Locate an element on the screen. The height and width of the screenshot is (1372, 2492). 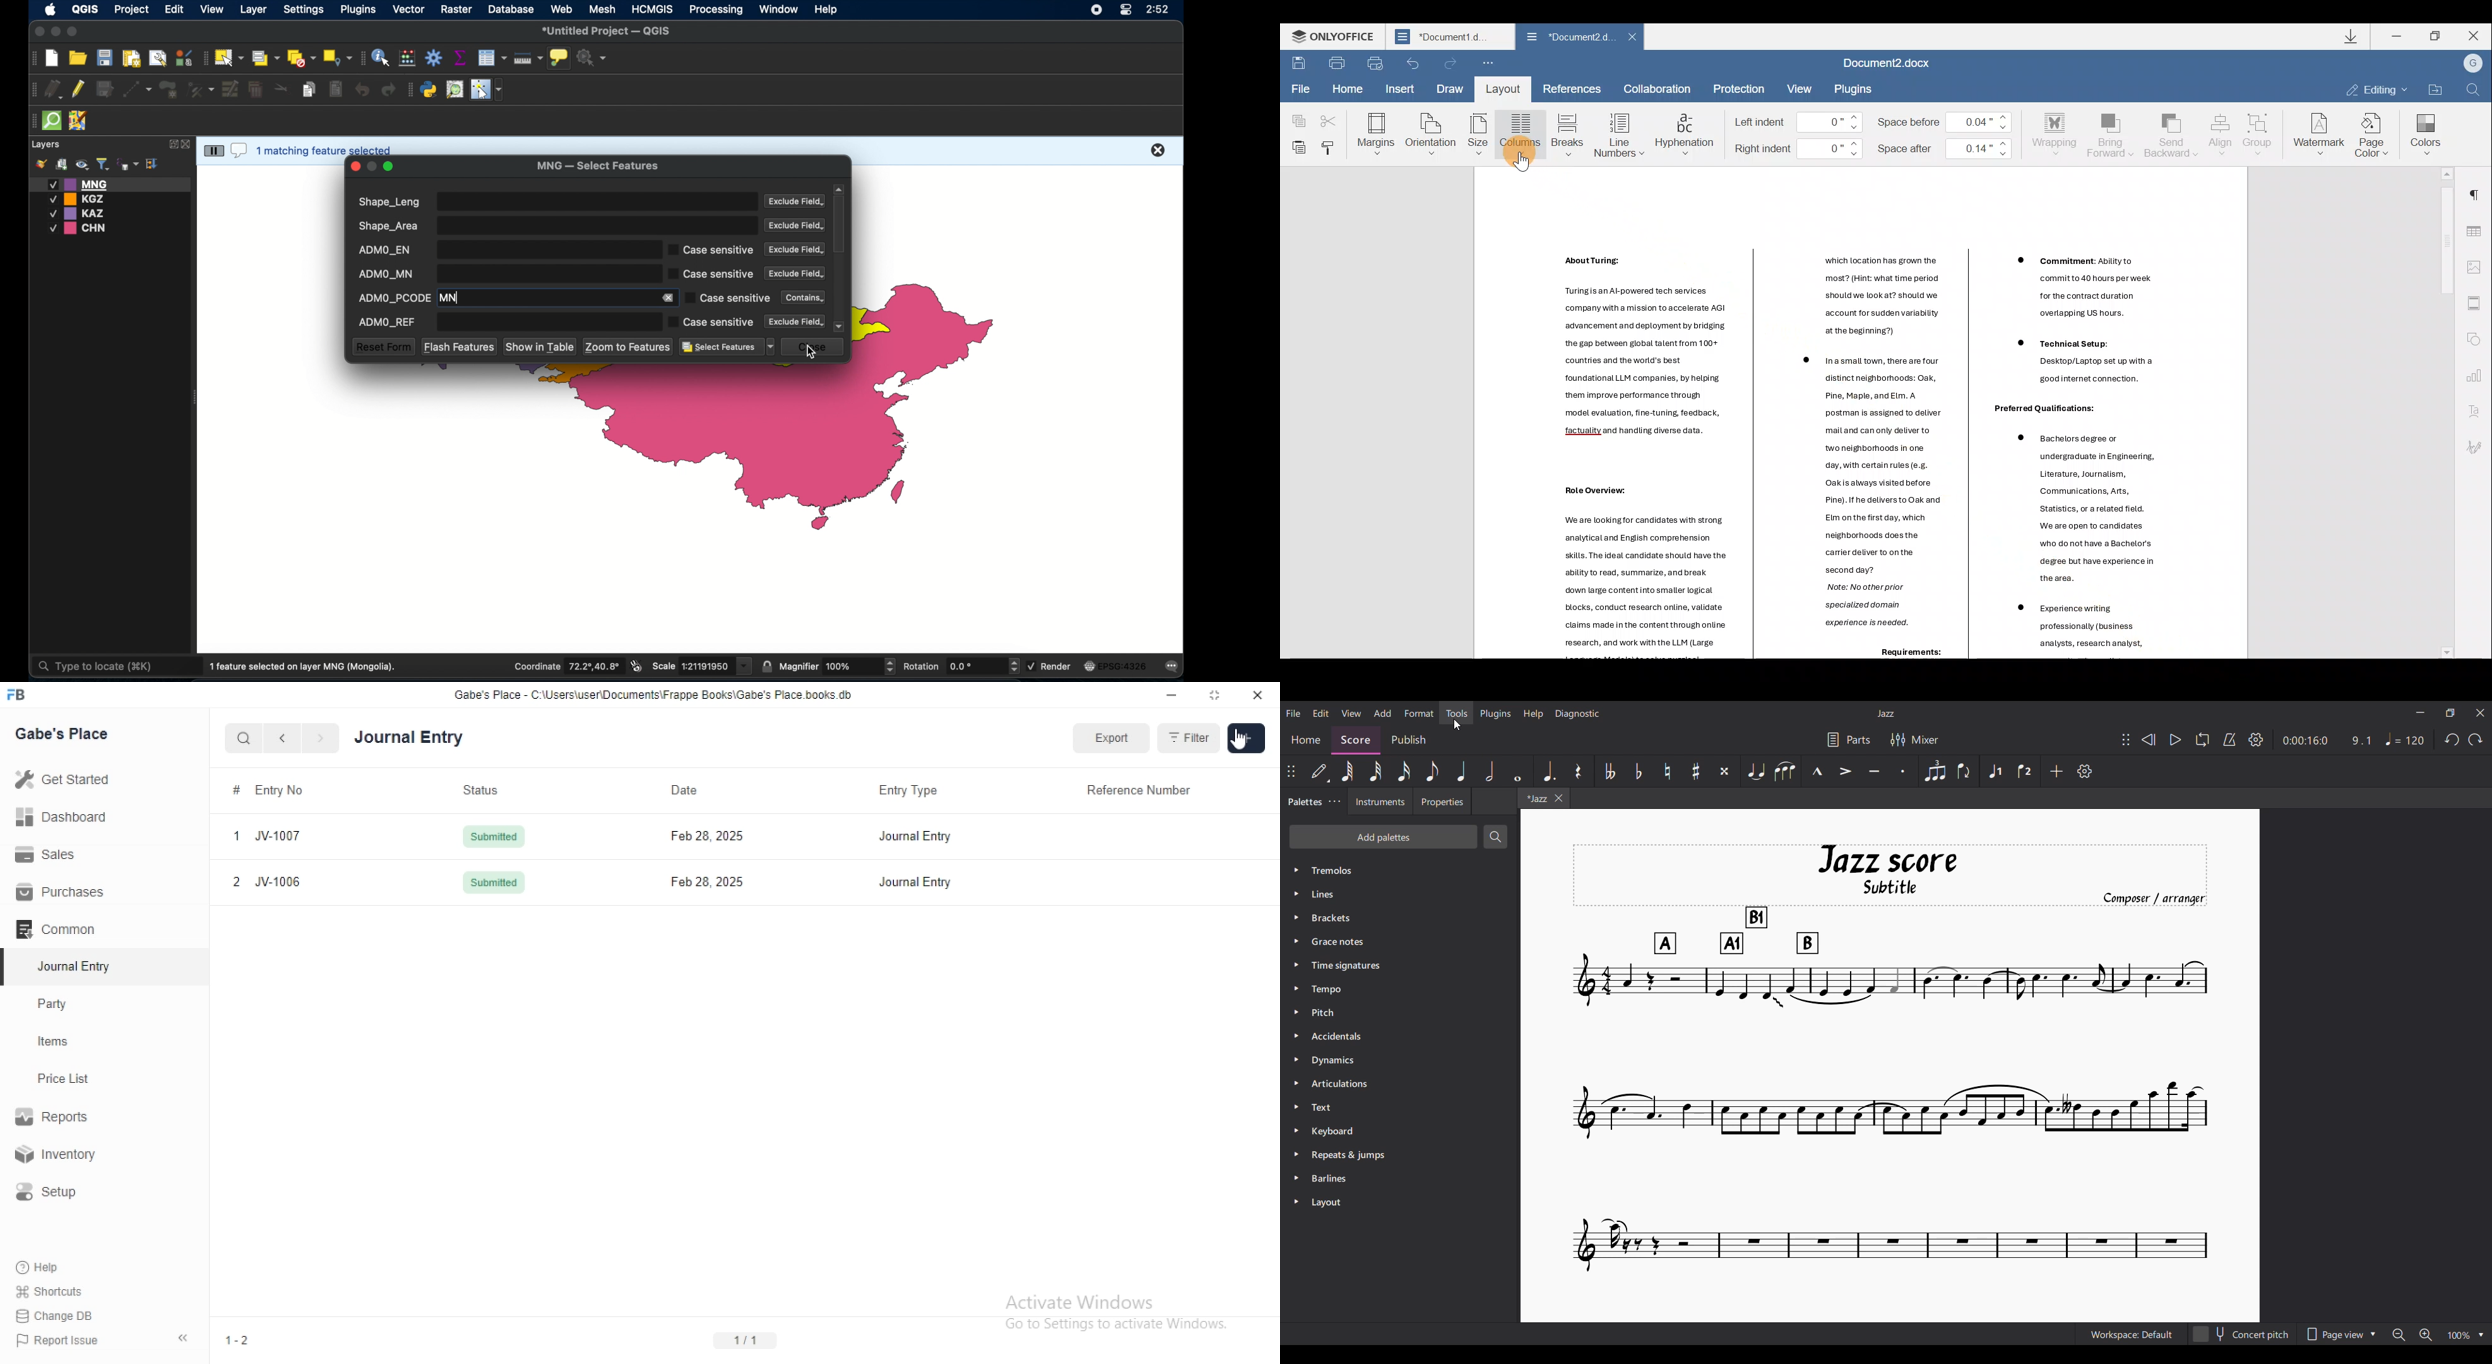
Tempo is located at coordinates (1401, 988).